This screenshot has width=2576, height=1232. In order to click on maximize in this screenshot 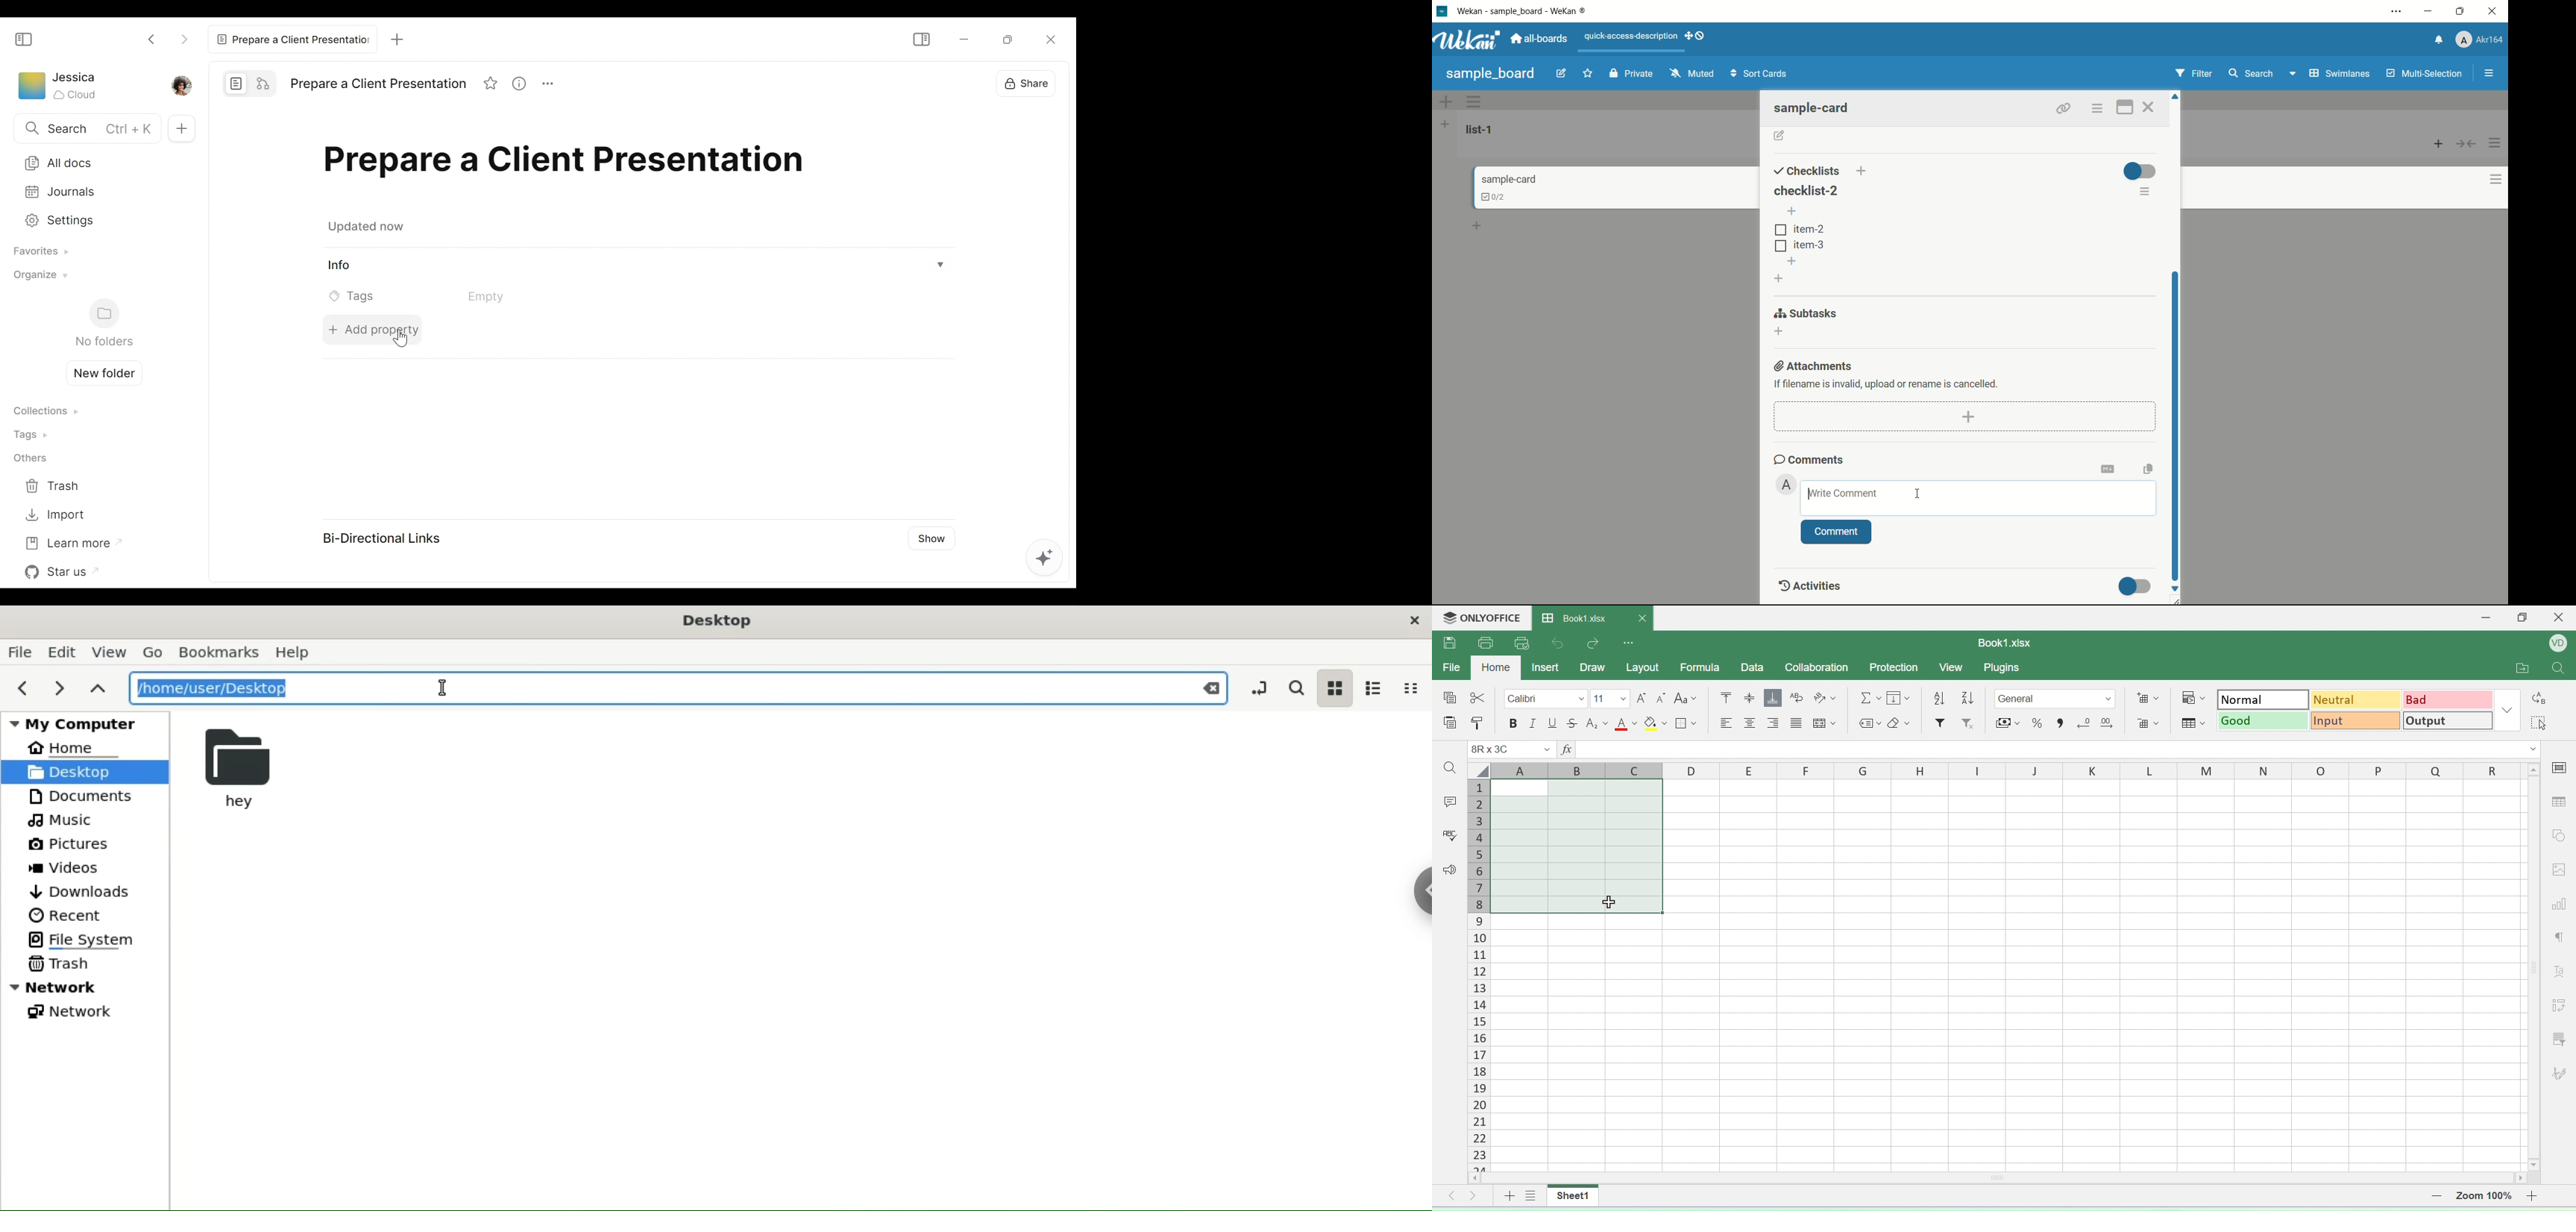, I will do `click(2461, 11)`.